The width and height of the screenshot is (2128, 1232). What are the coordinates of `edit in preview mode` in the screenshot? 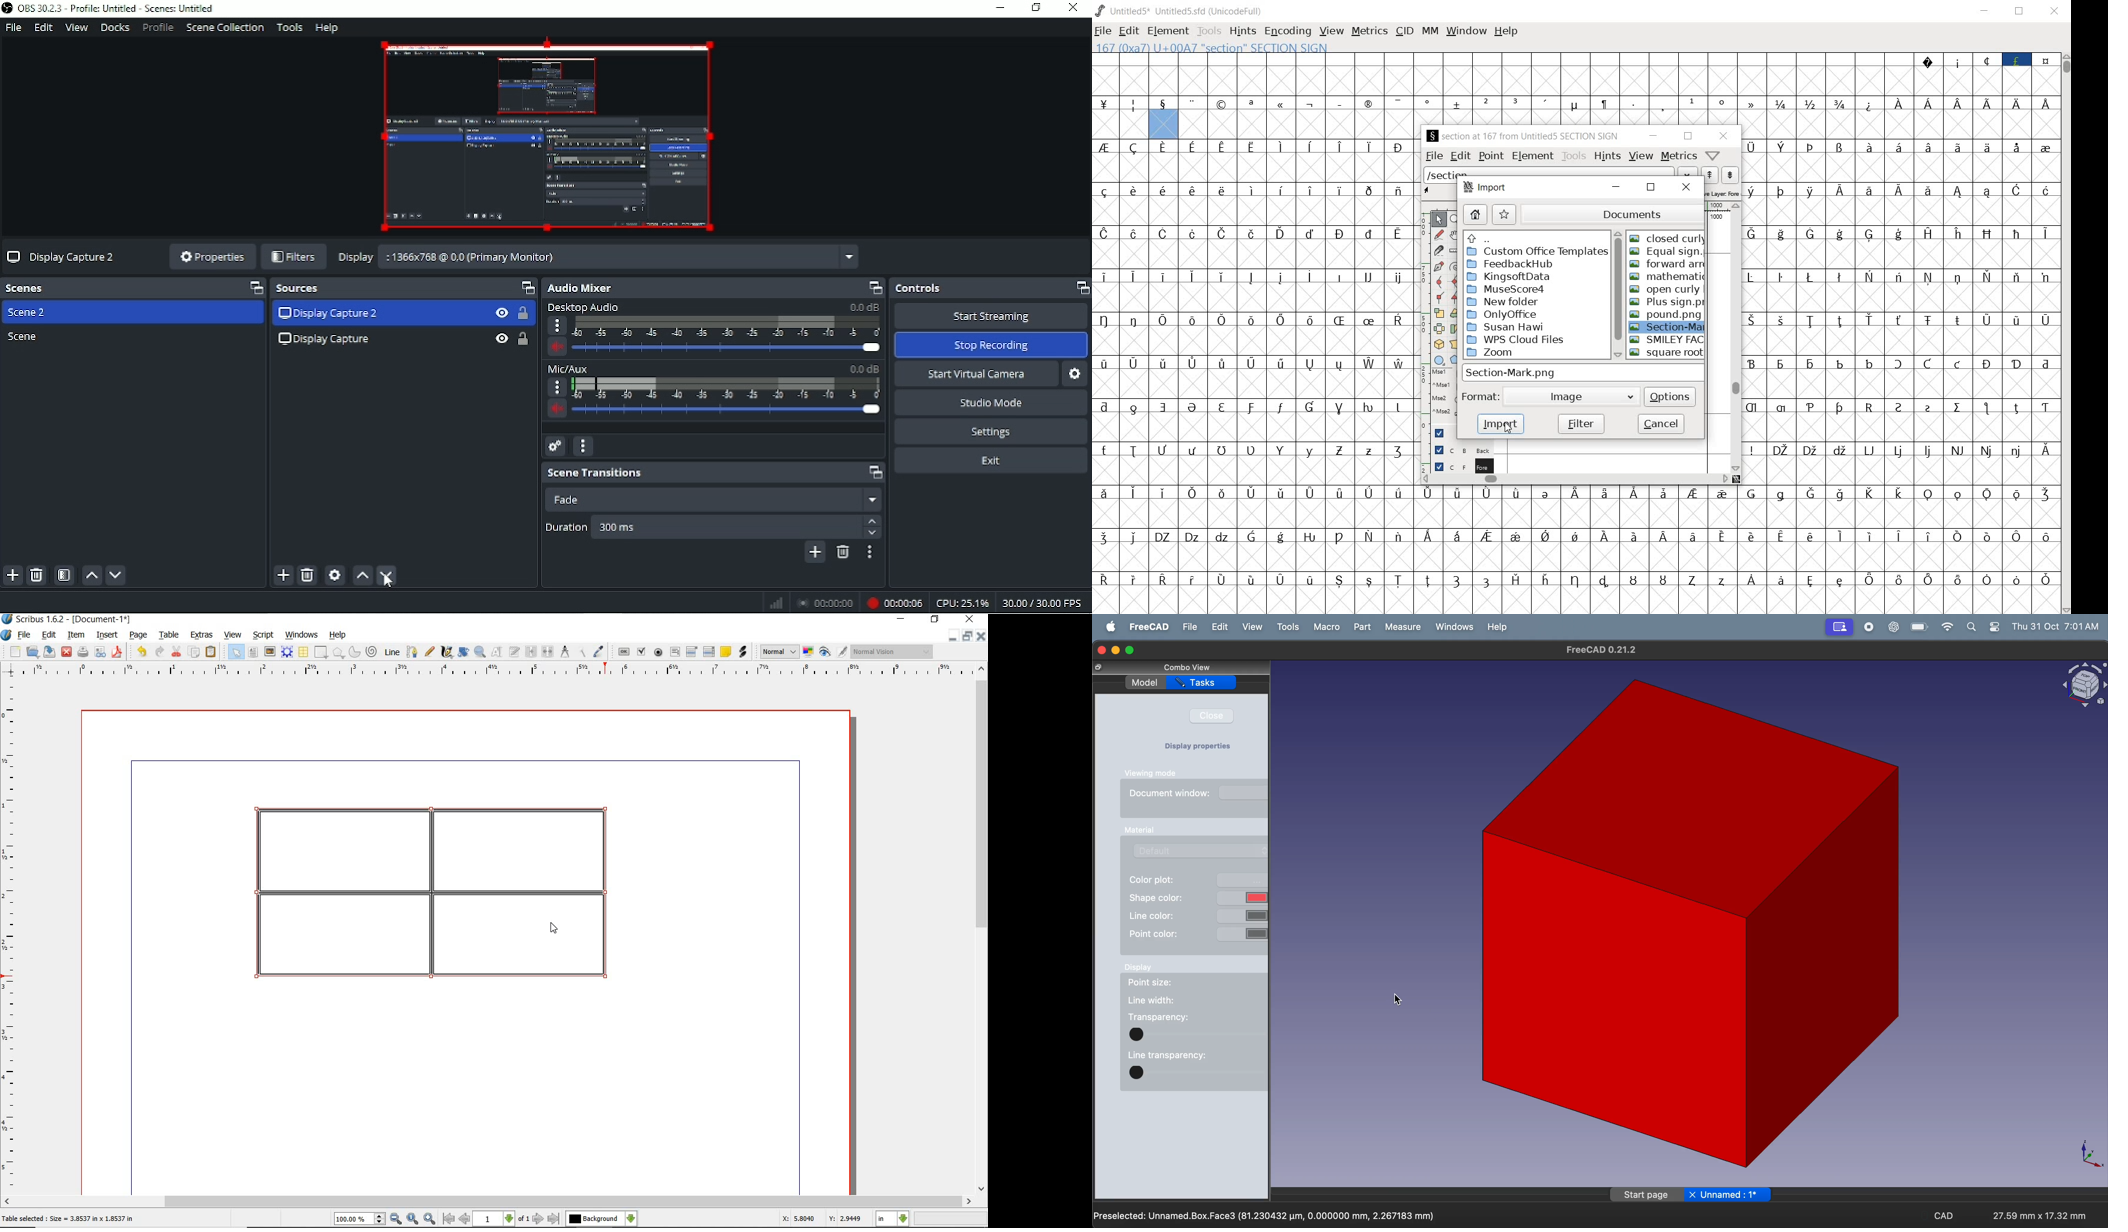 It's located at (842, 652).